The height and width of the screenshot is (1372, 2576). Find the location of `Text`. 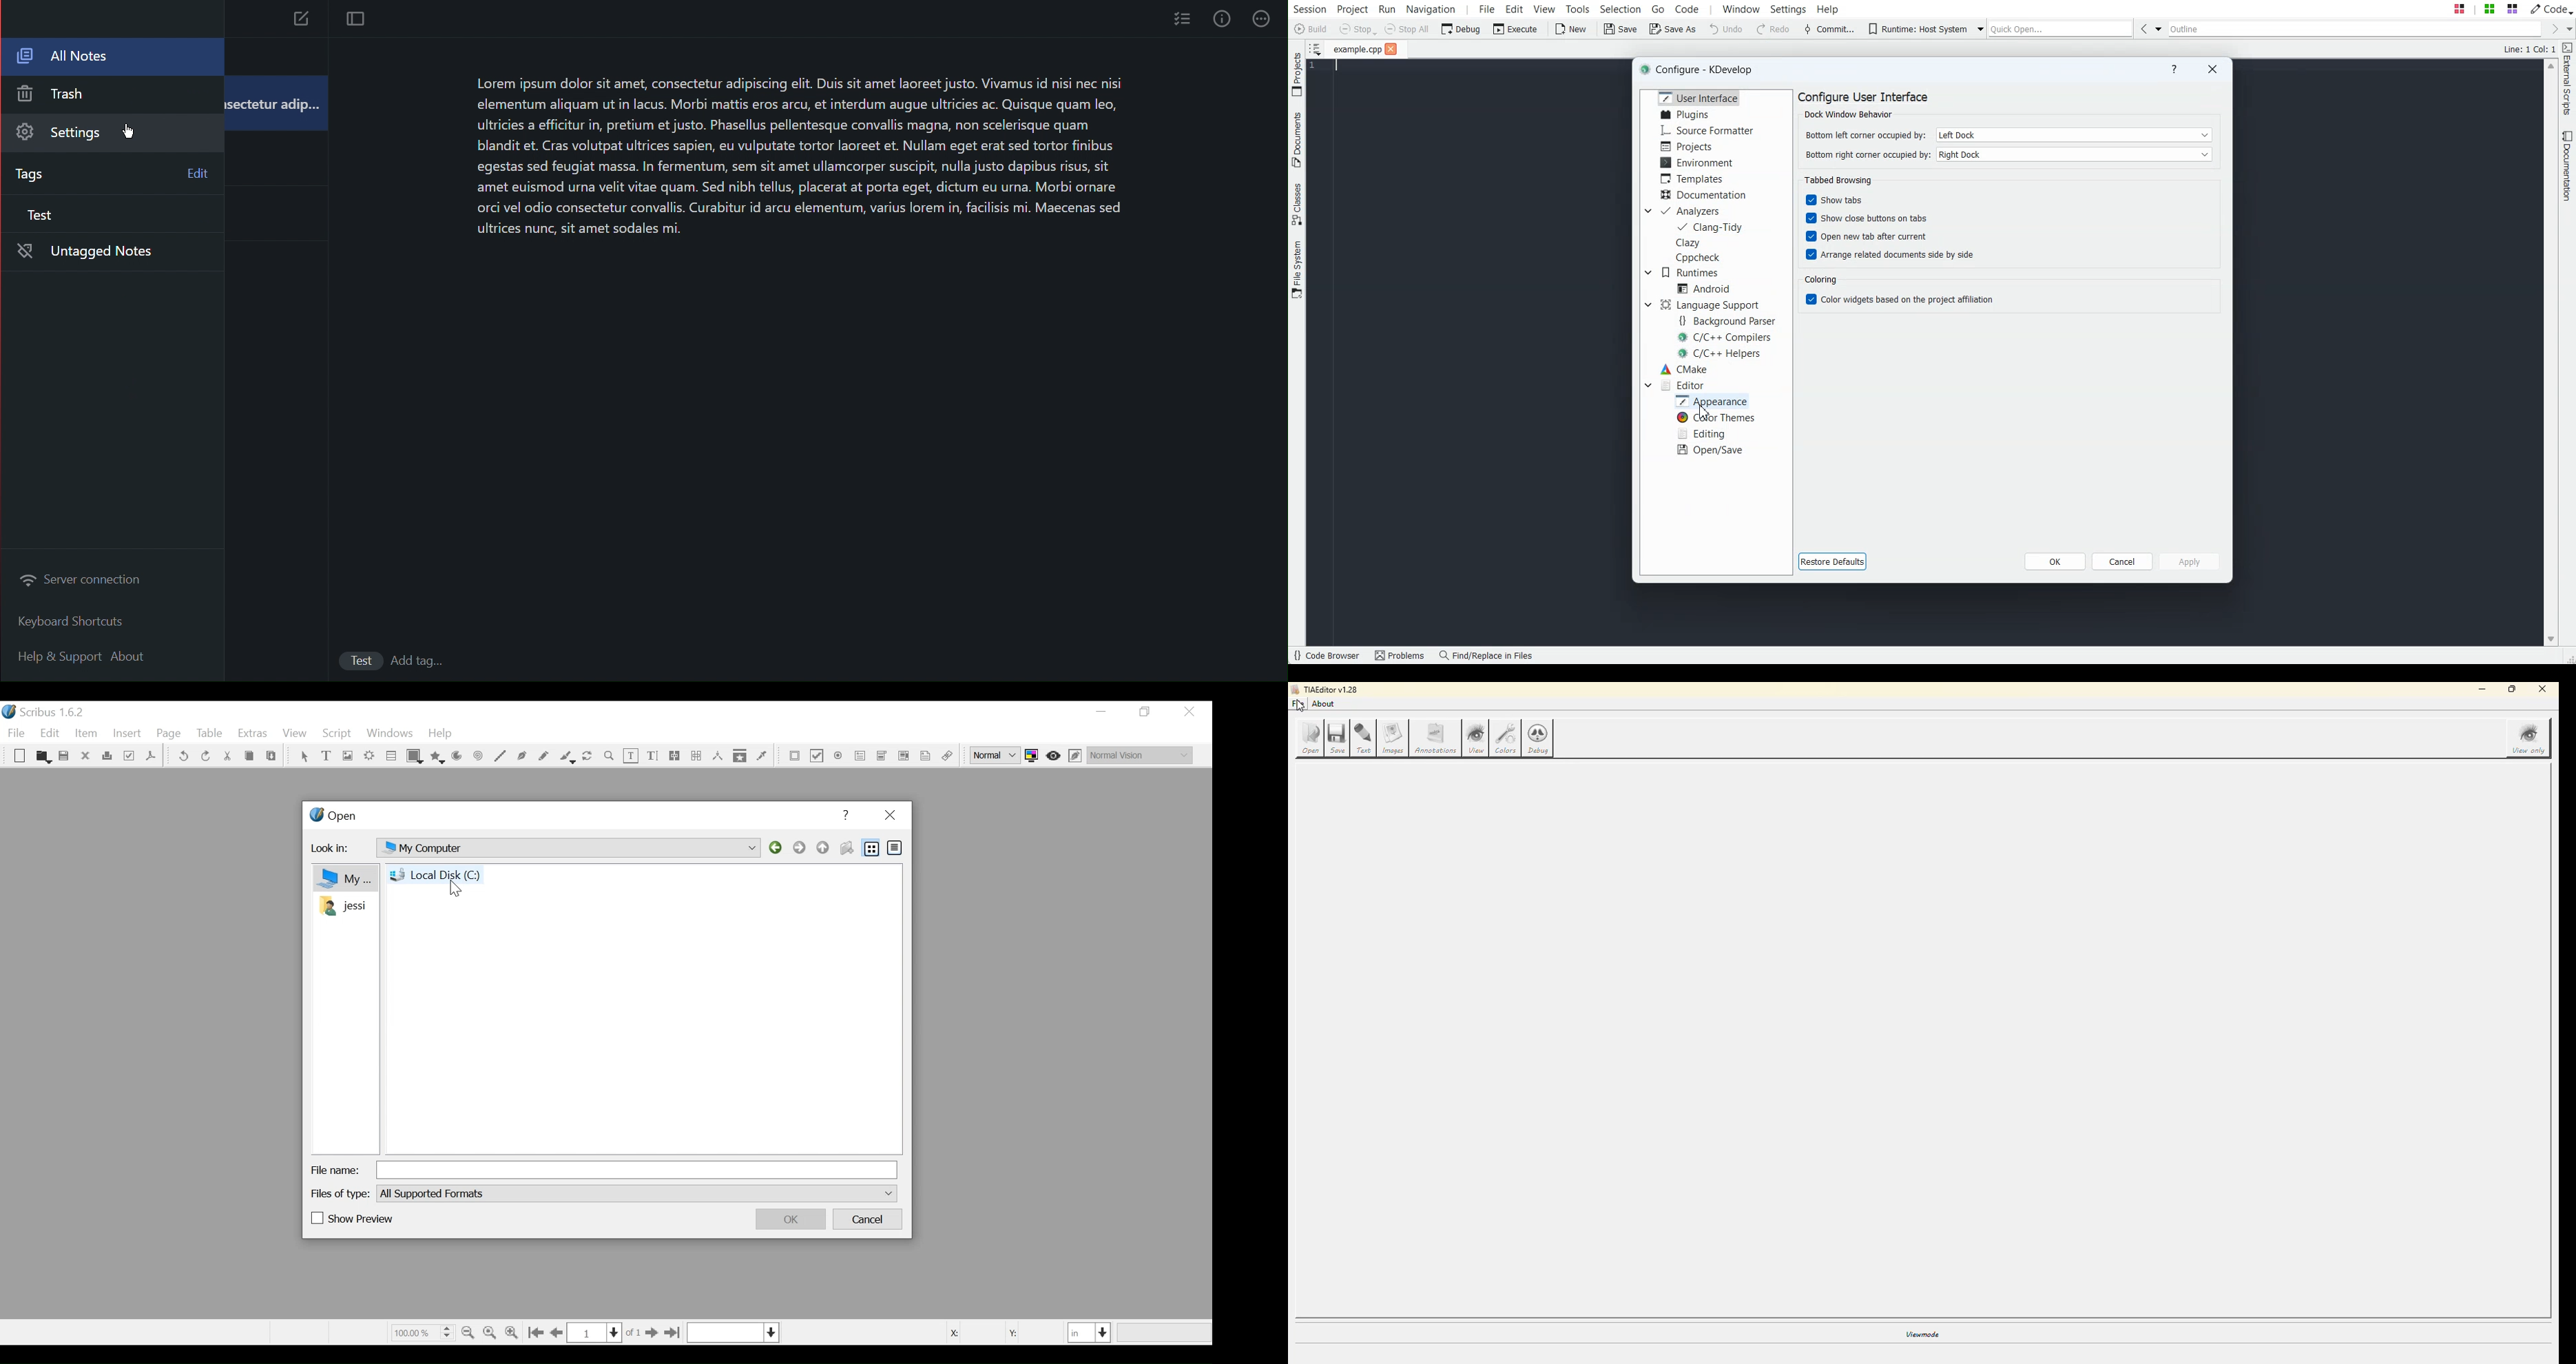

Text is located at coordinates (1863, 103).